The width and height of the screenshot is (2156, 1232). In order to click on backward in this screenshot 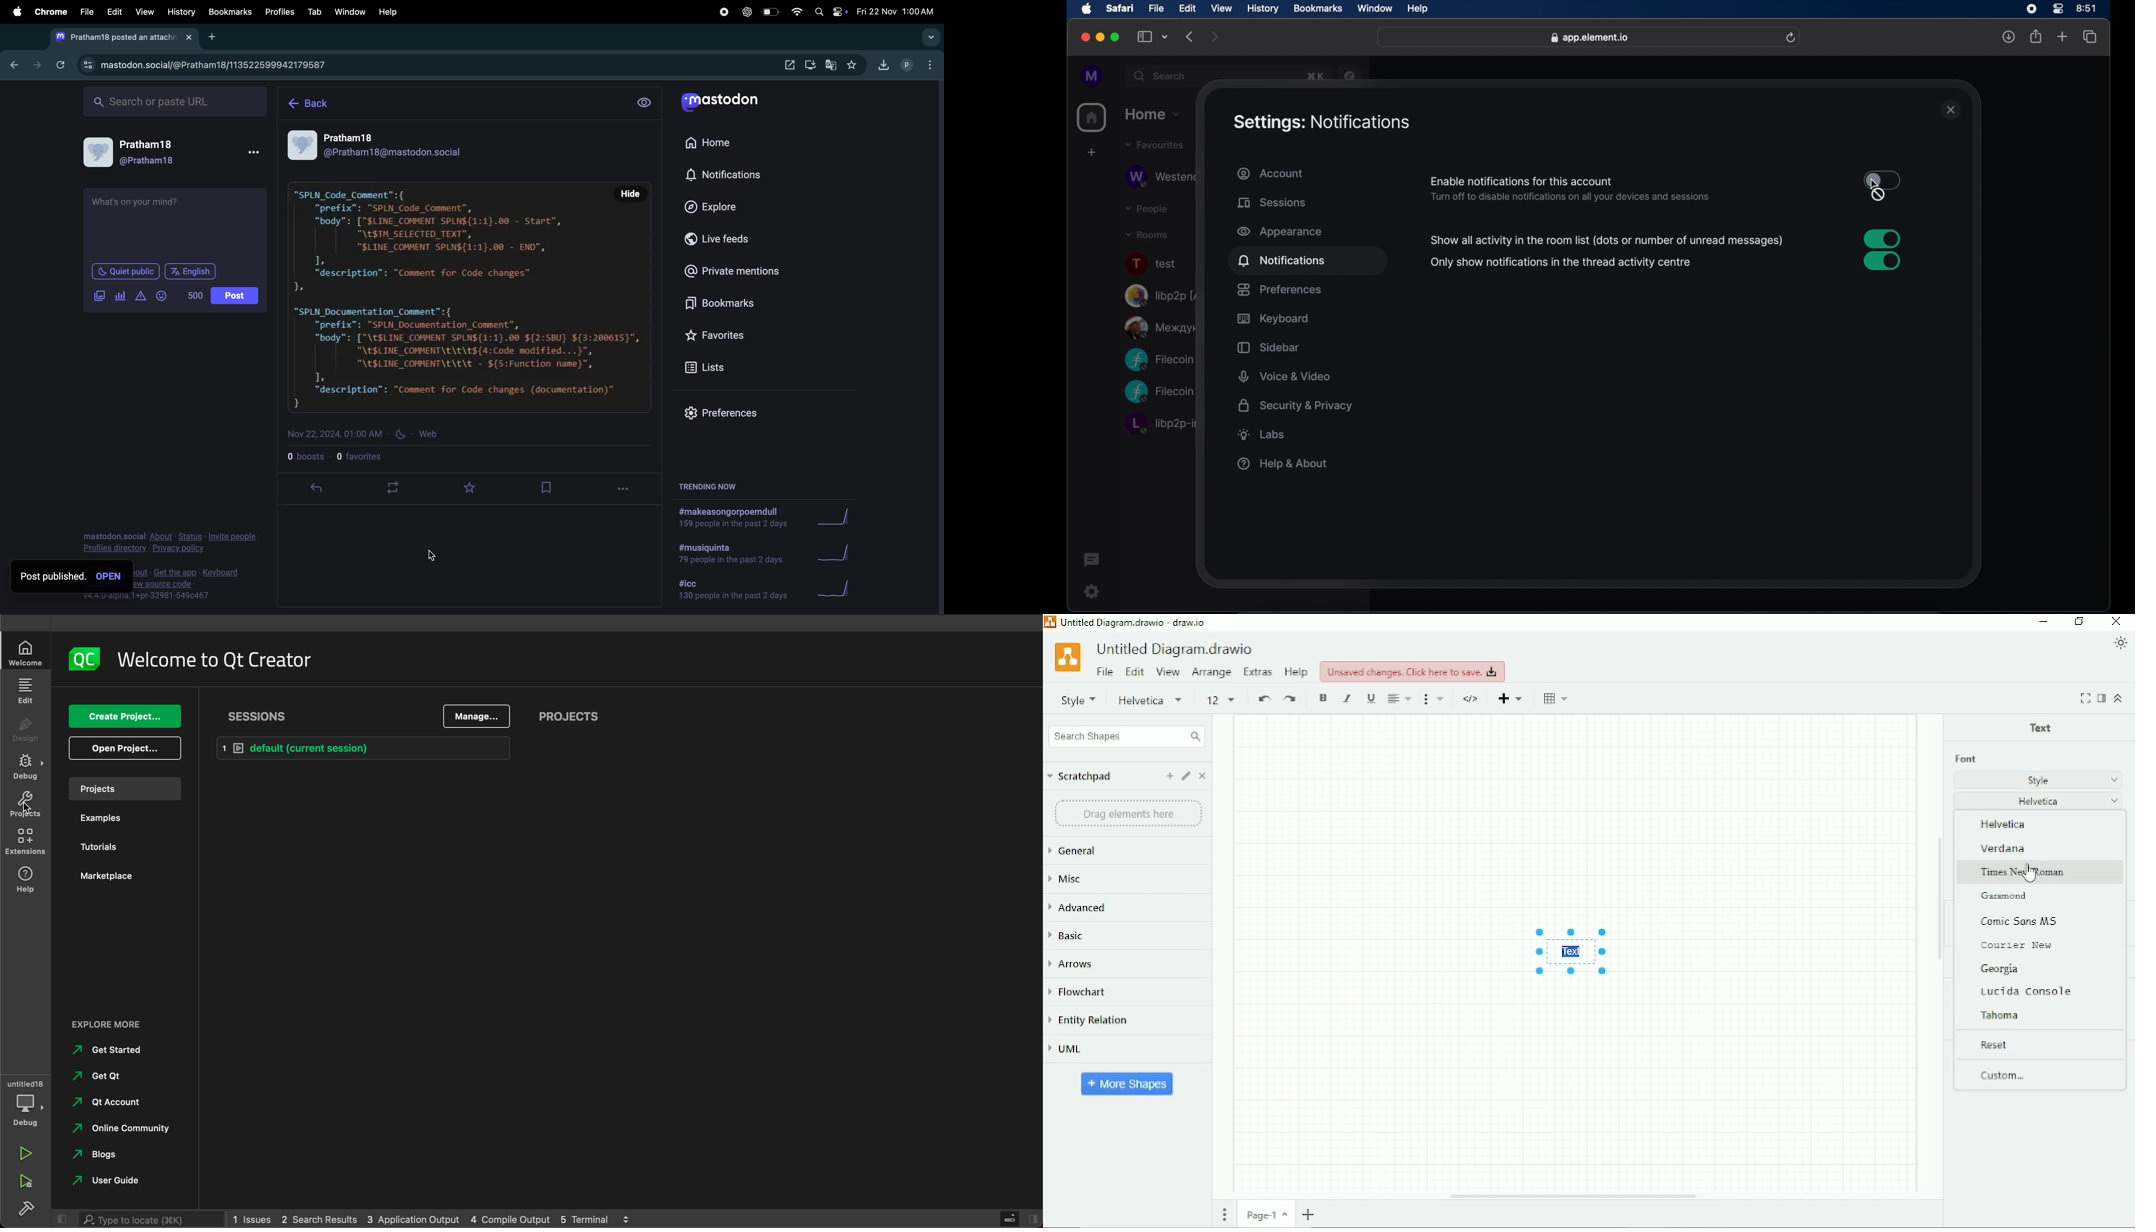, I will do `click(1190, 37)`.